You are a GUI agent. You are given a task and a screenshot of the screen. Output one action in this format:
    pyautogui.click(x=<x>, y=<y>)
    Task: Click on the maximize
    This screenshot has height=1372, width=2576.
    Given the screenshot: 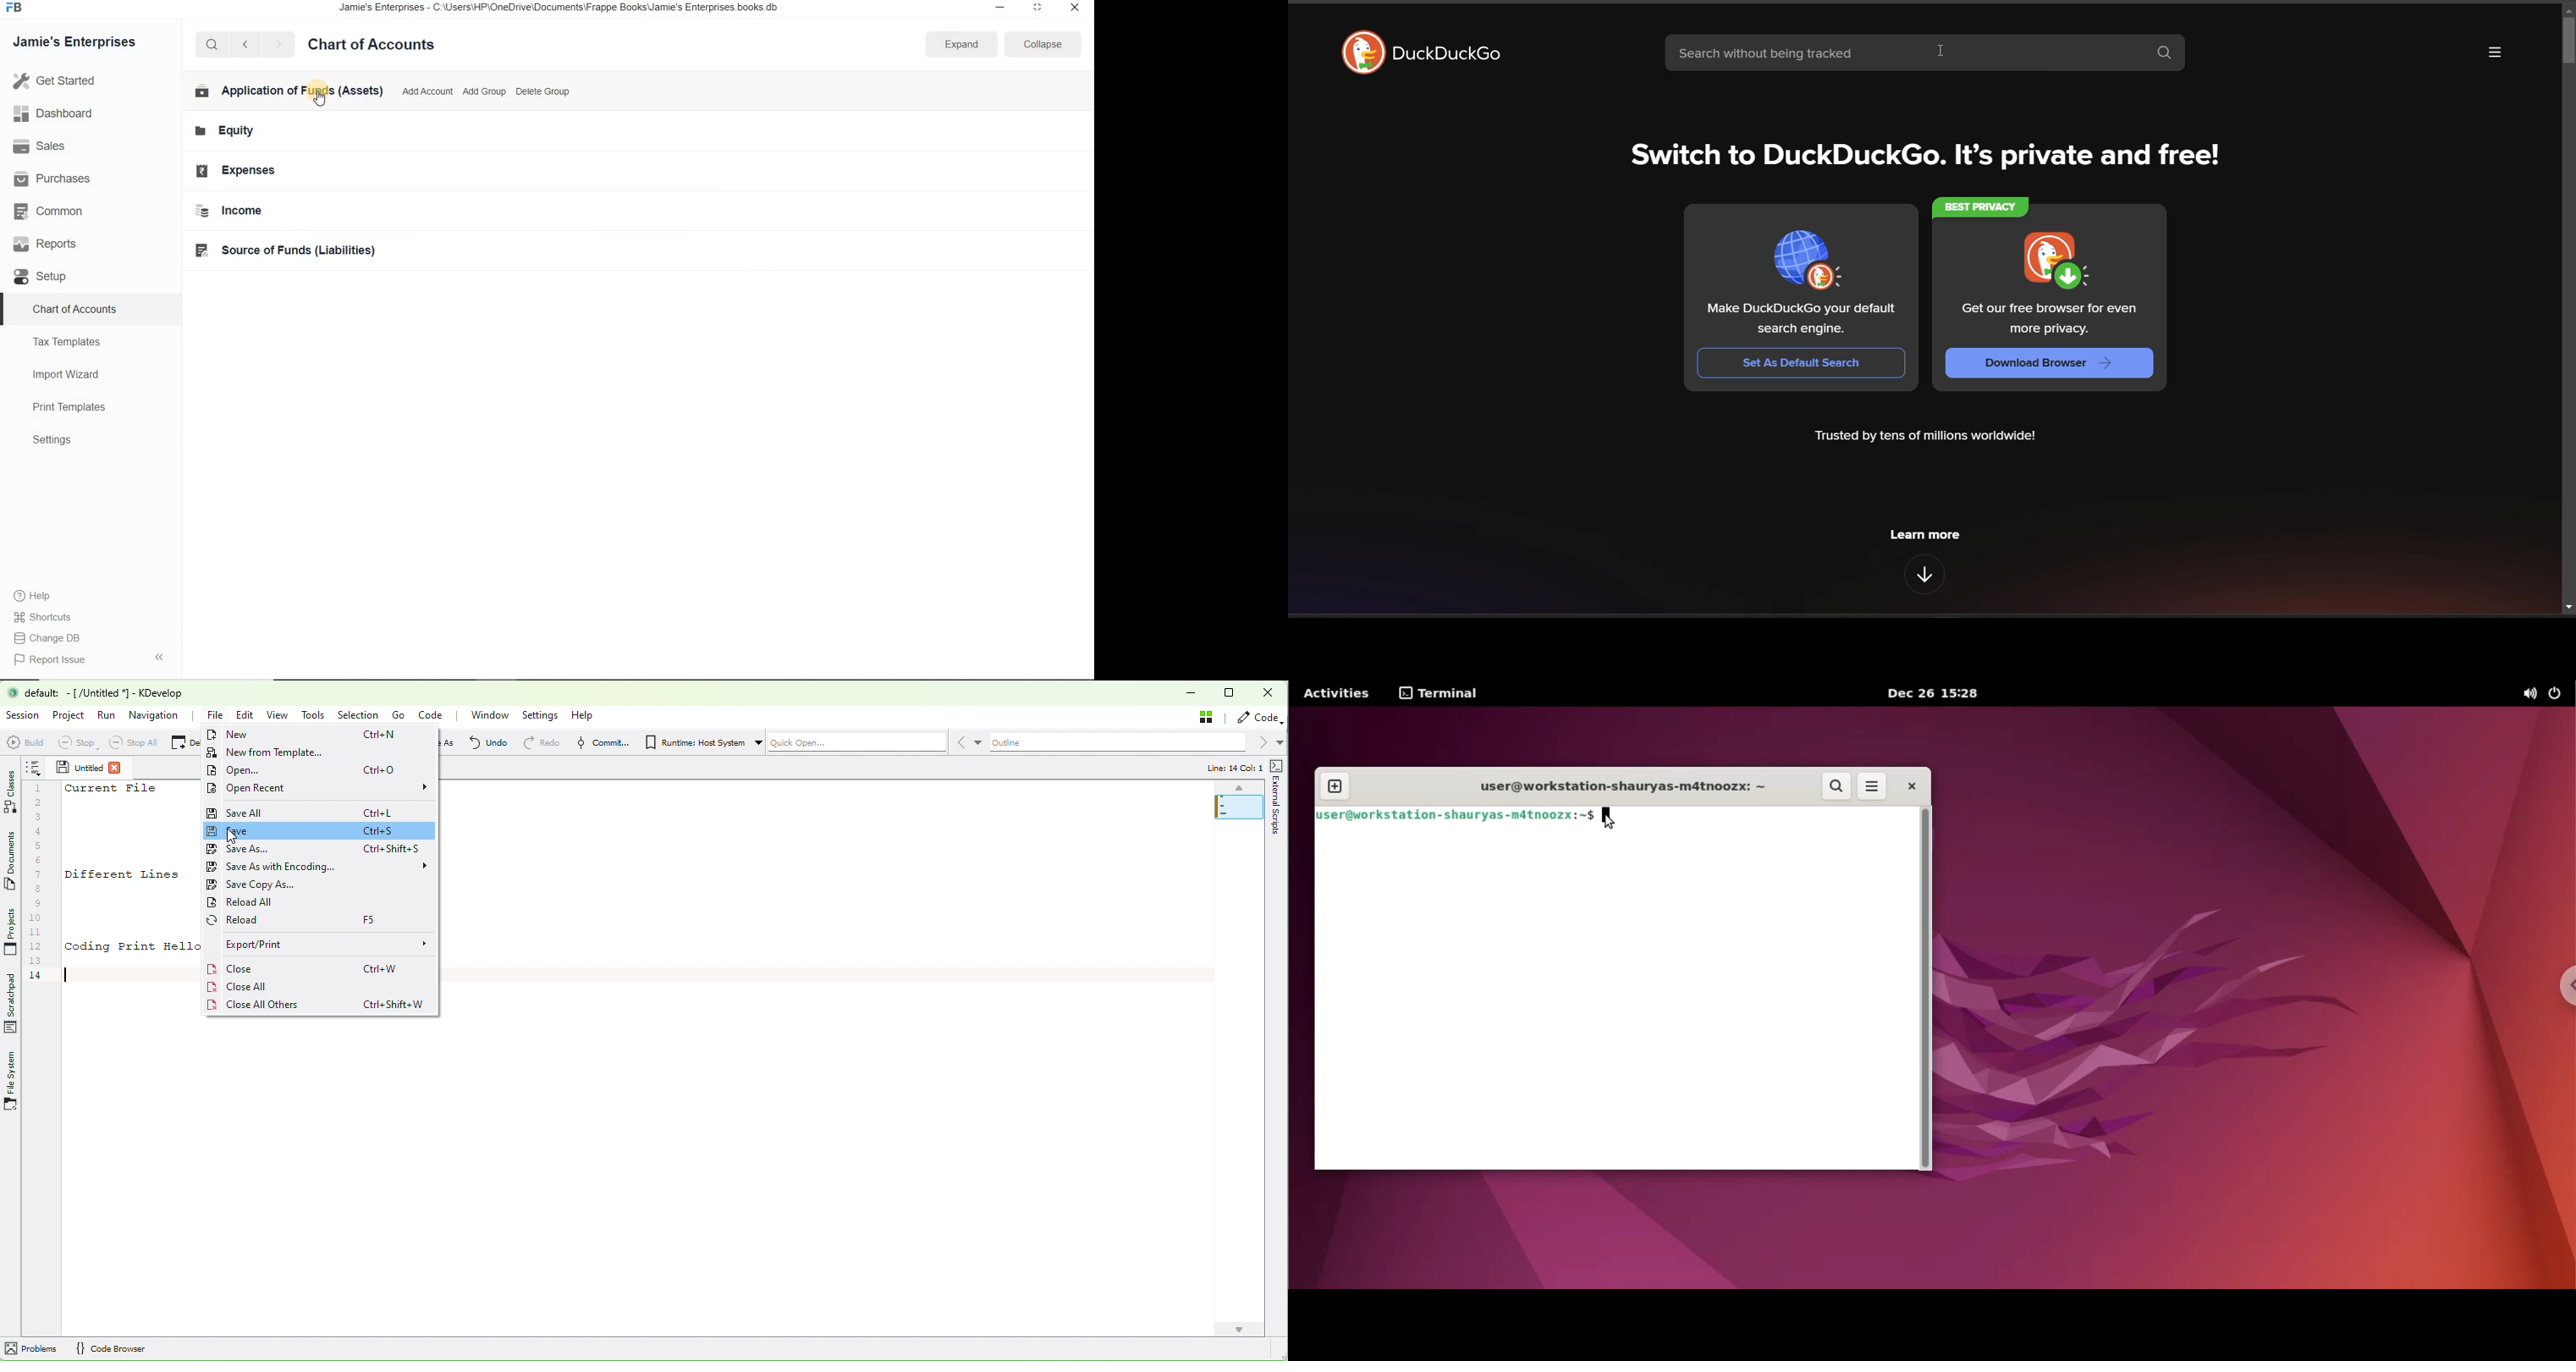 What is the action you would take?
    pyautogui.click(x=1037, y=7)
    